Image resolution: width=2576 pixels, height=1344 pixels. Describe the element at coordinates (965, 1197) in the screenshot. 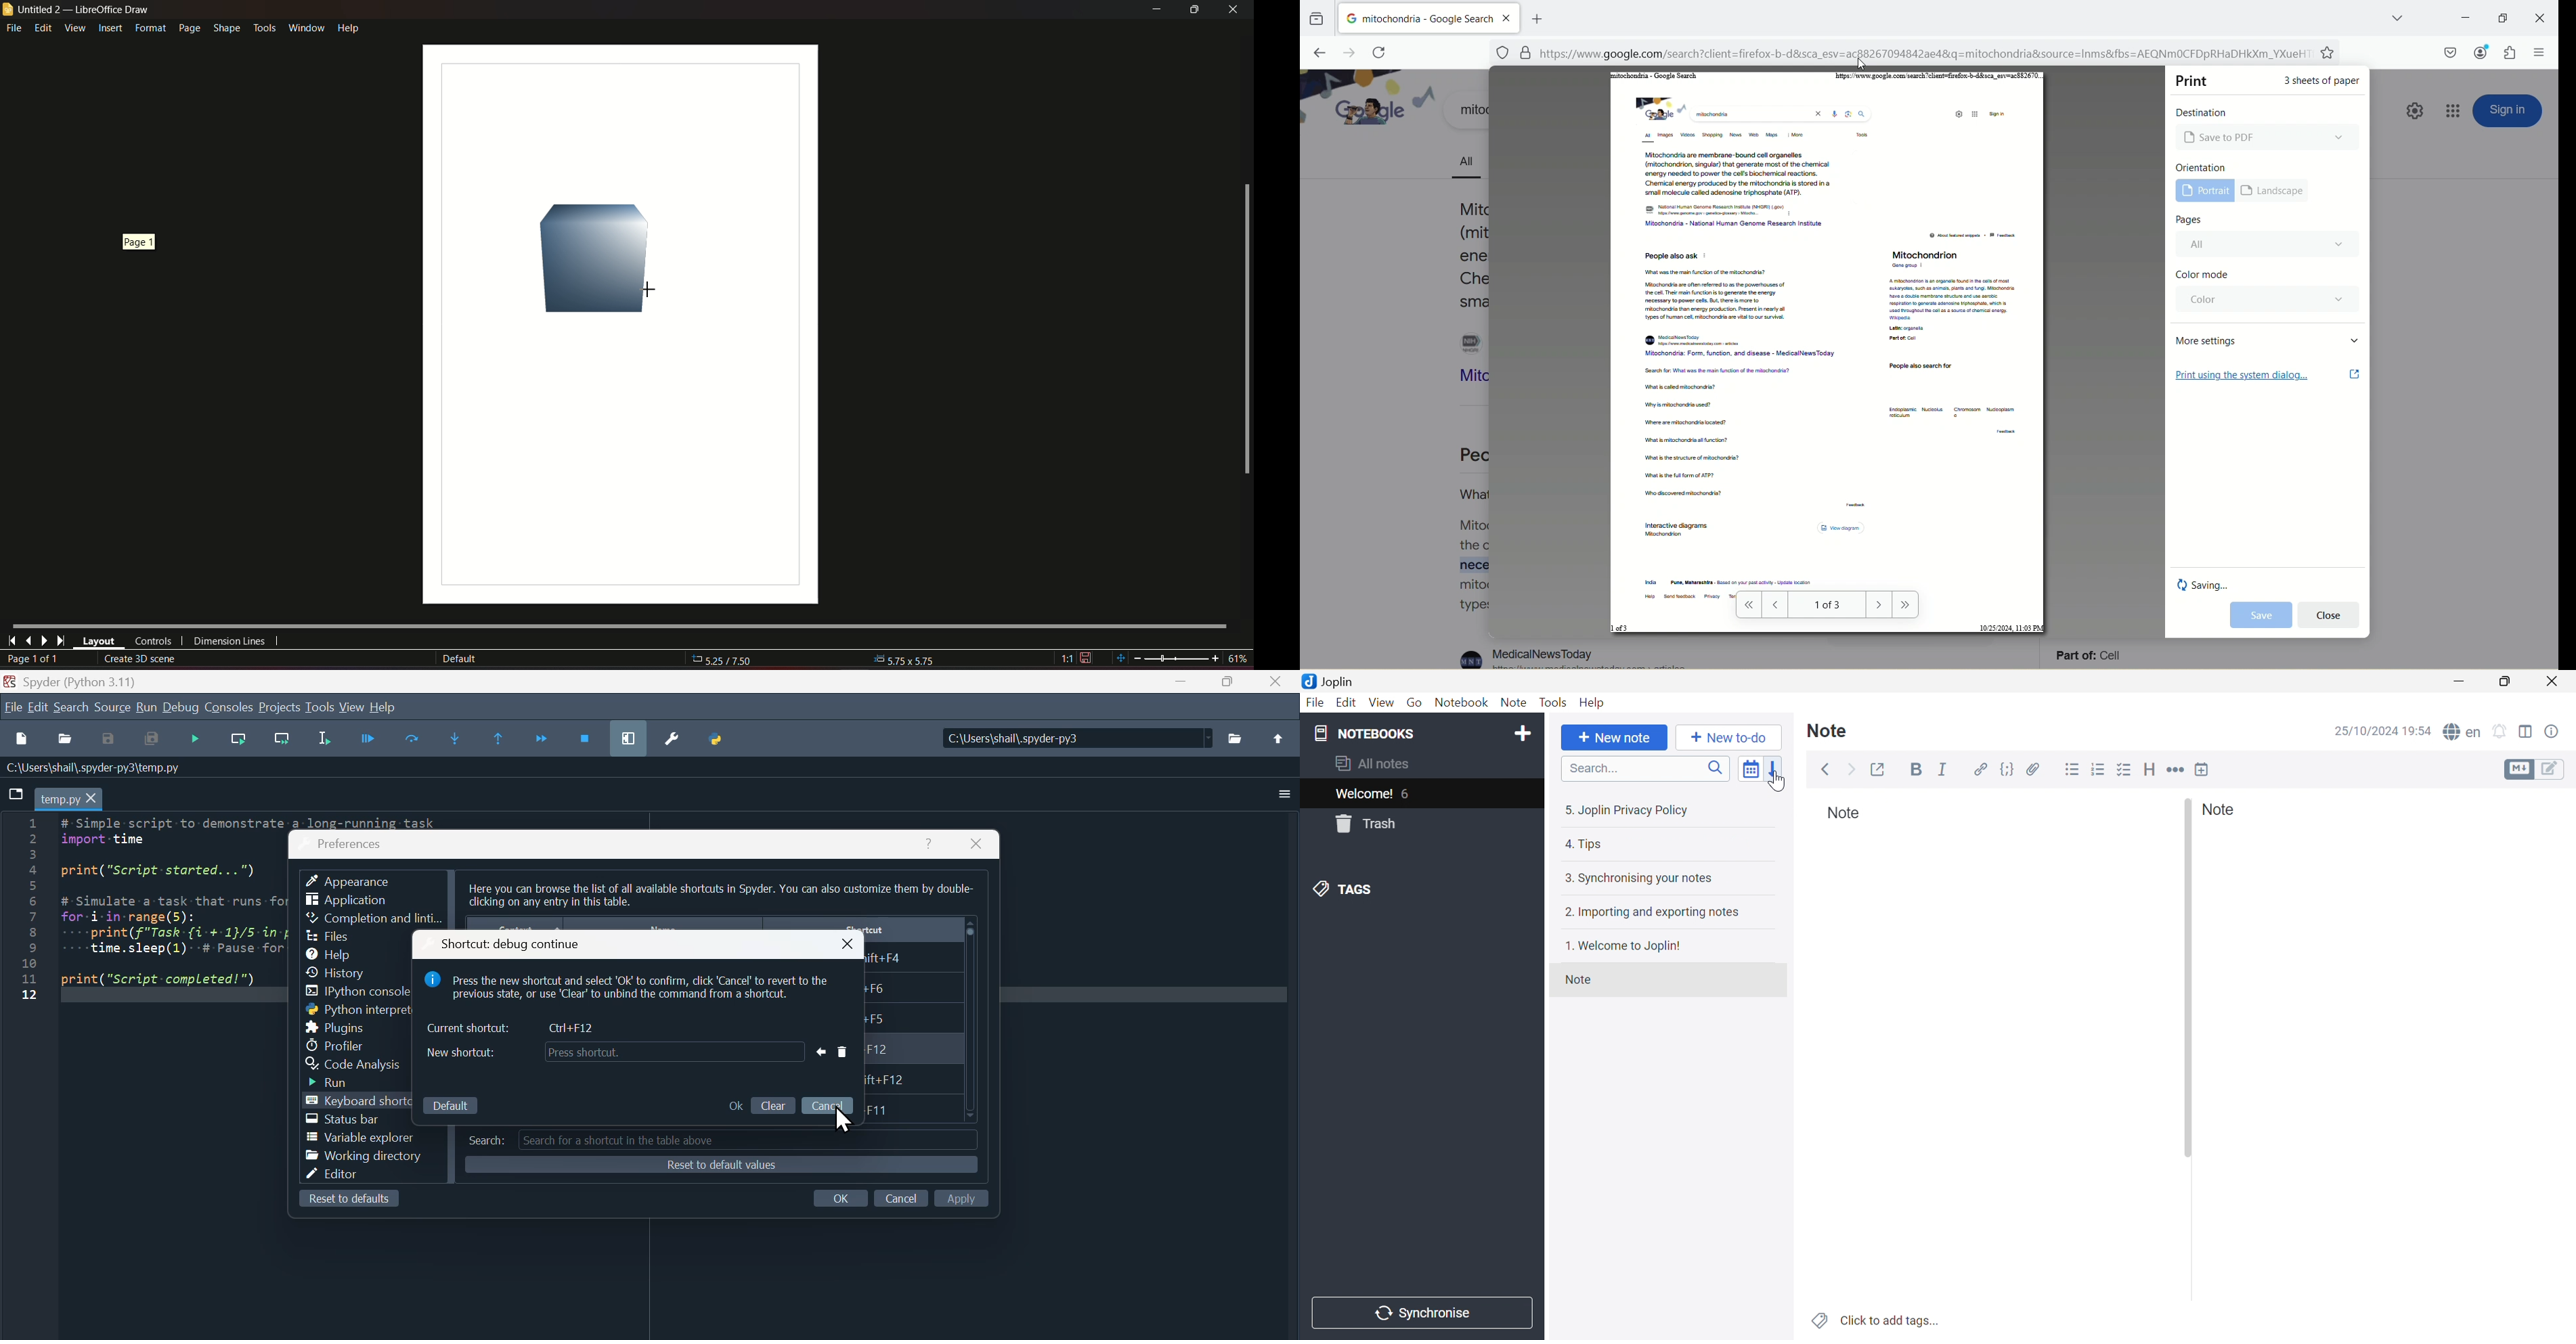

I see `` at that location.